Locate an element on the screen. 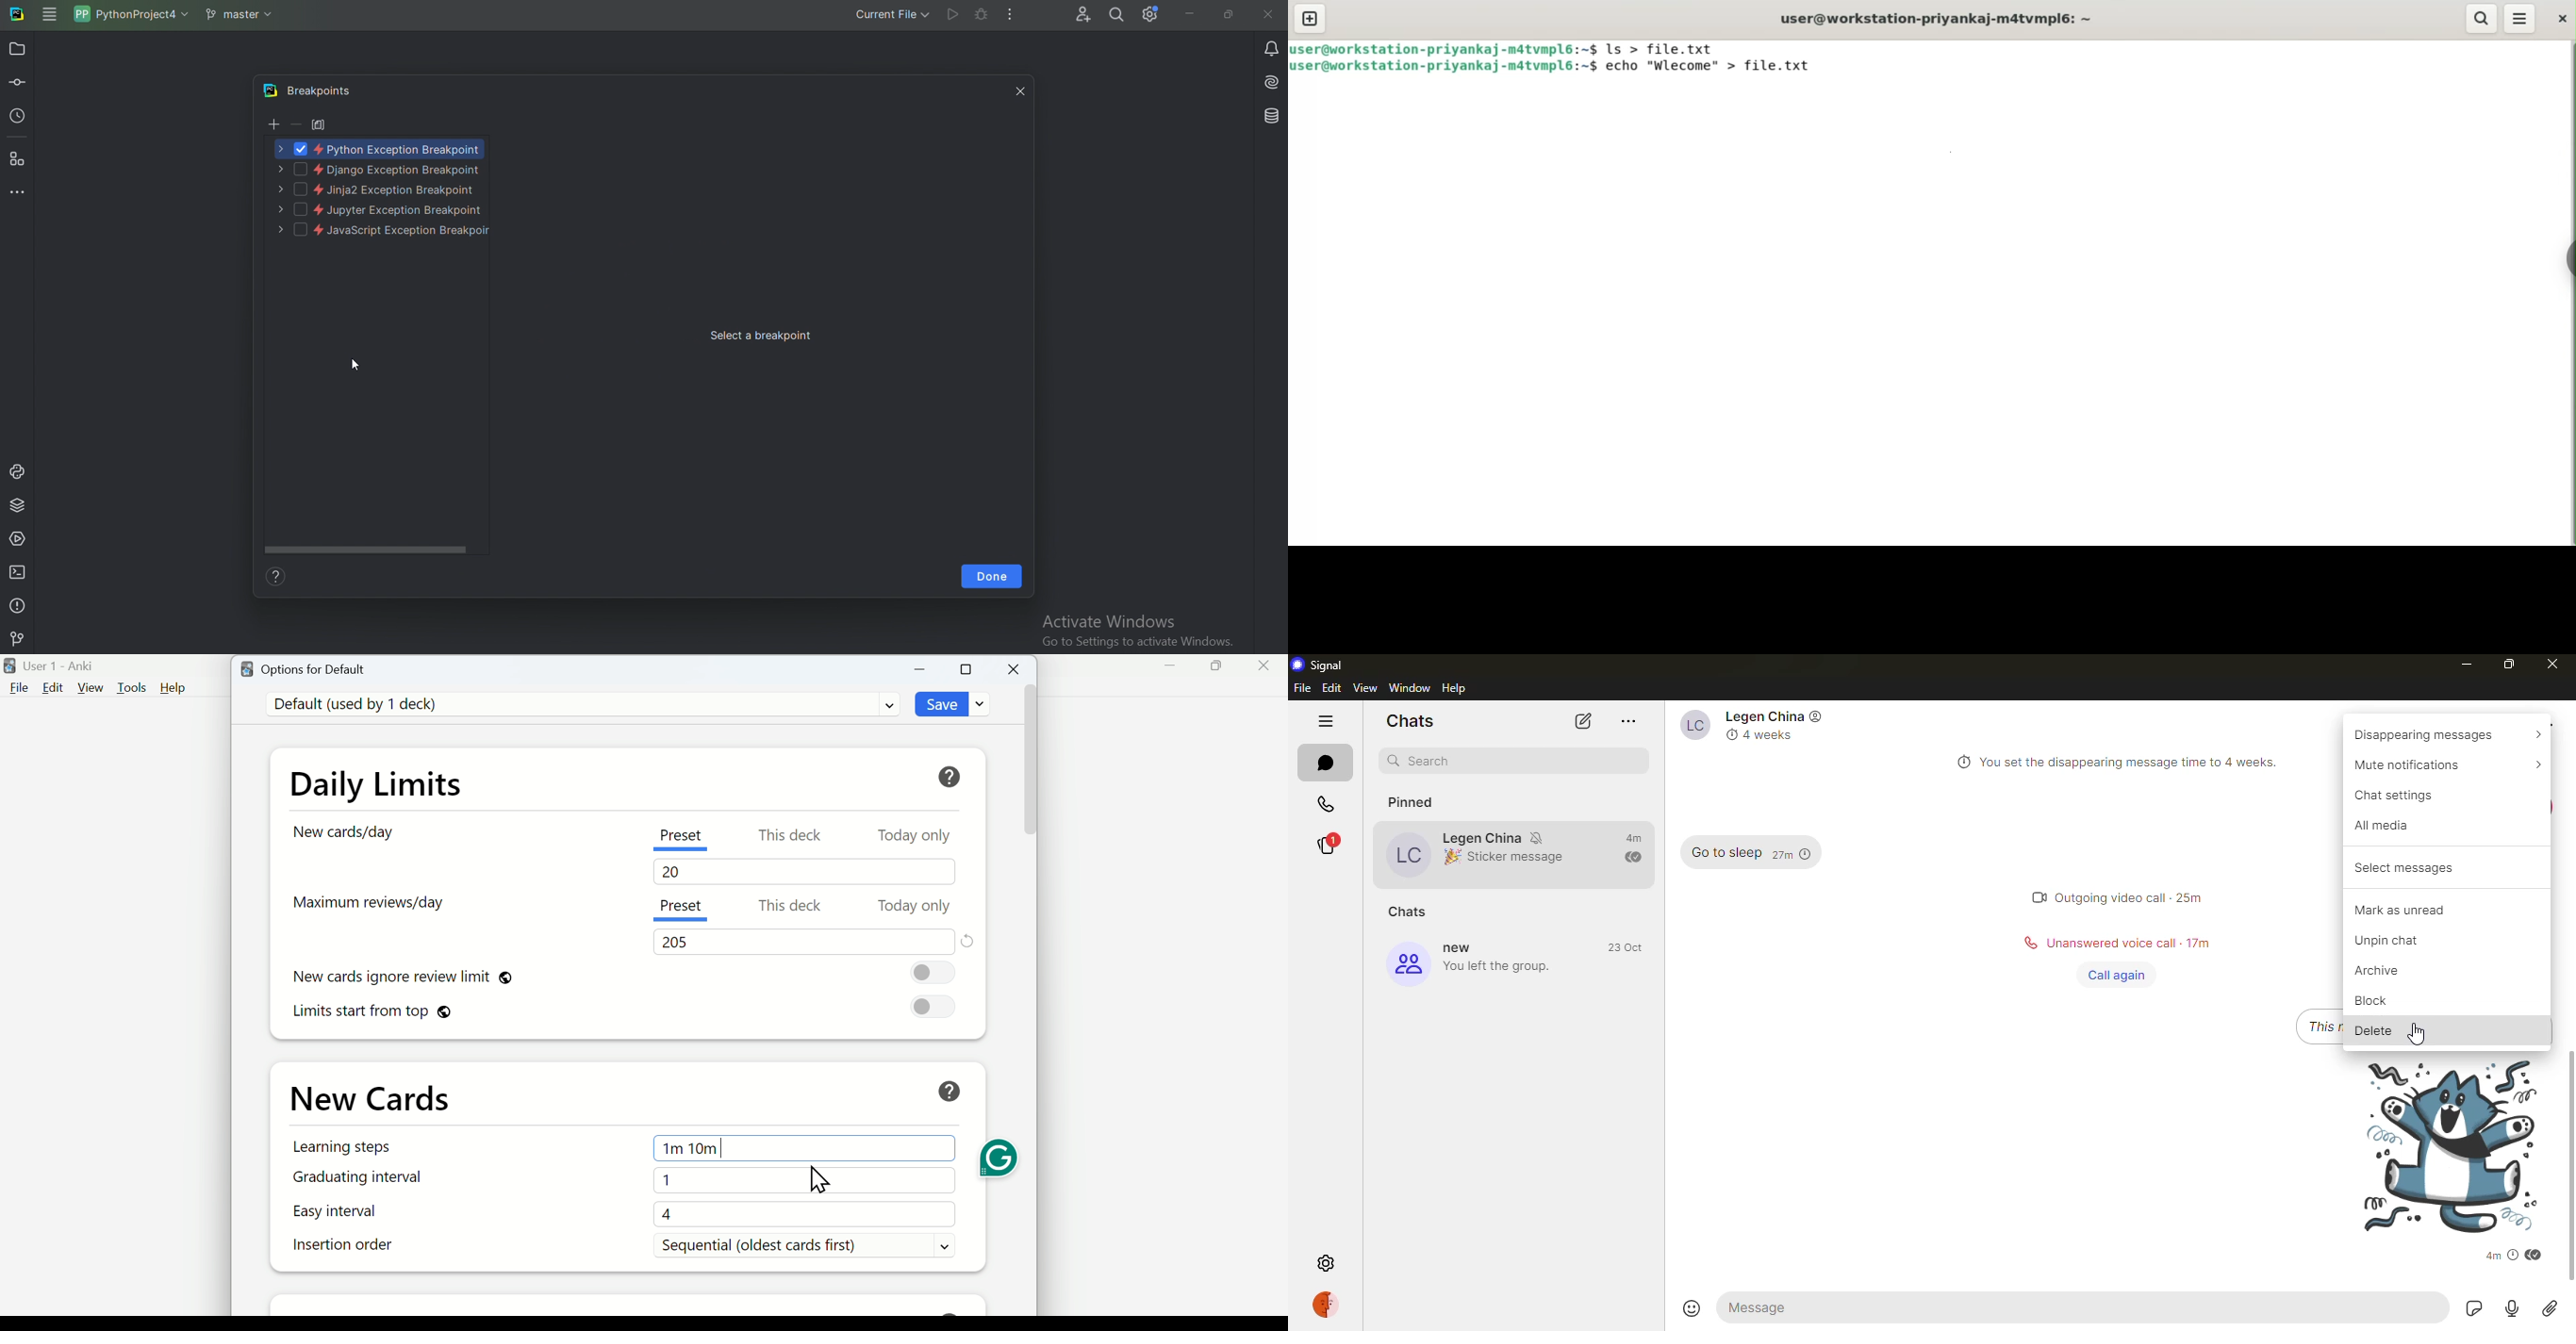  Limits start from top is located at coordinates (373, 1014).